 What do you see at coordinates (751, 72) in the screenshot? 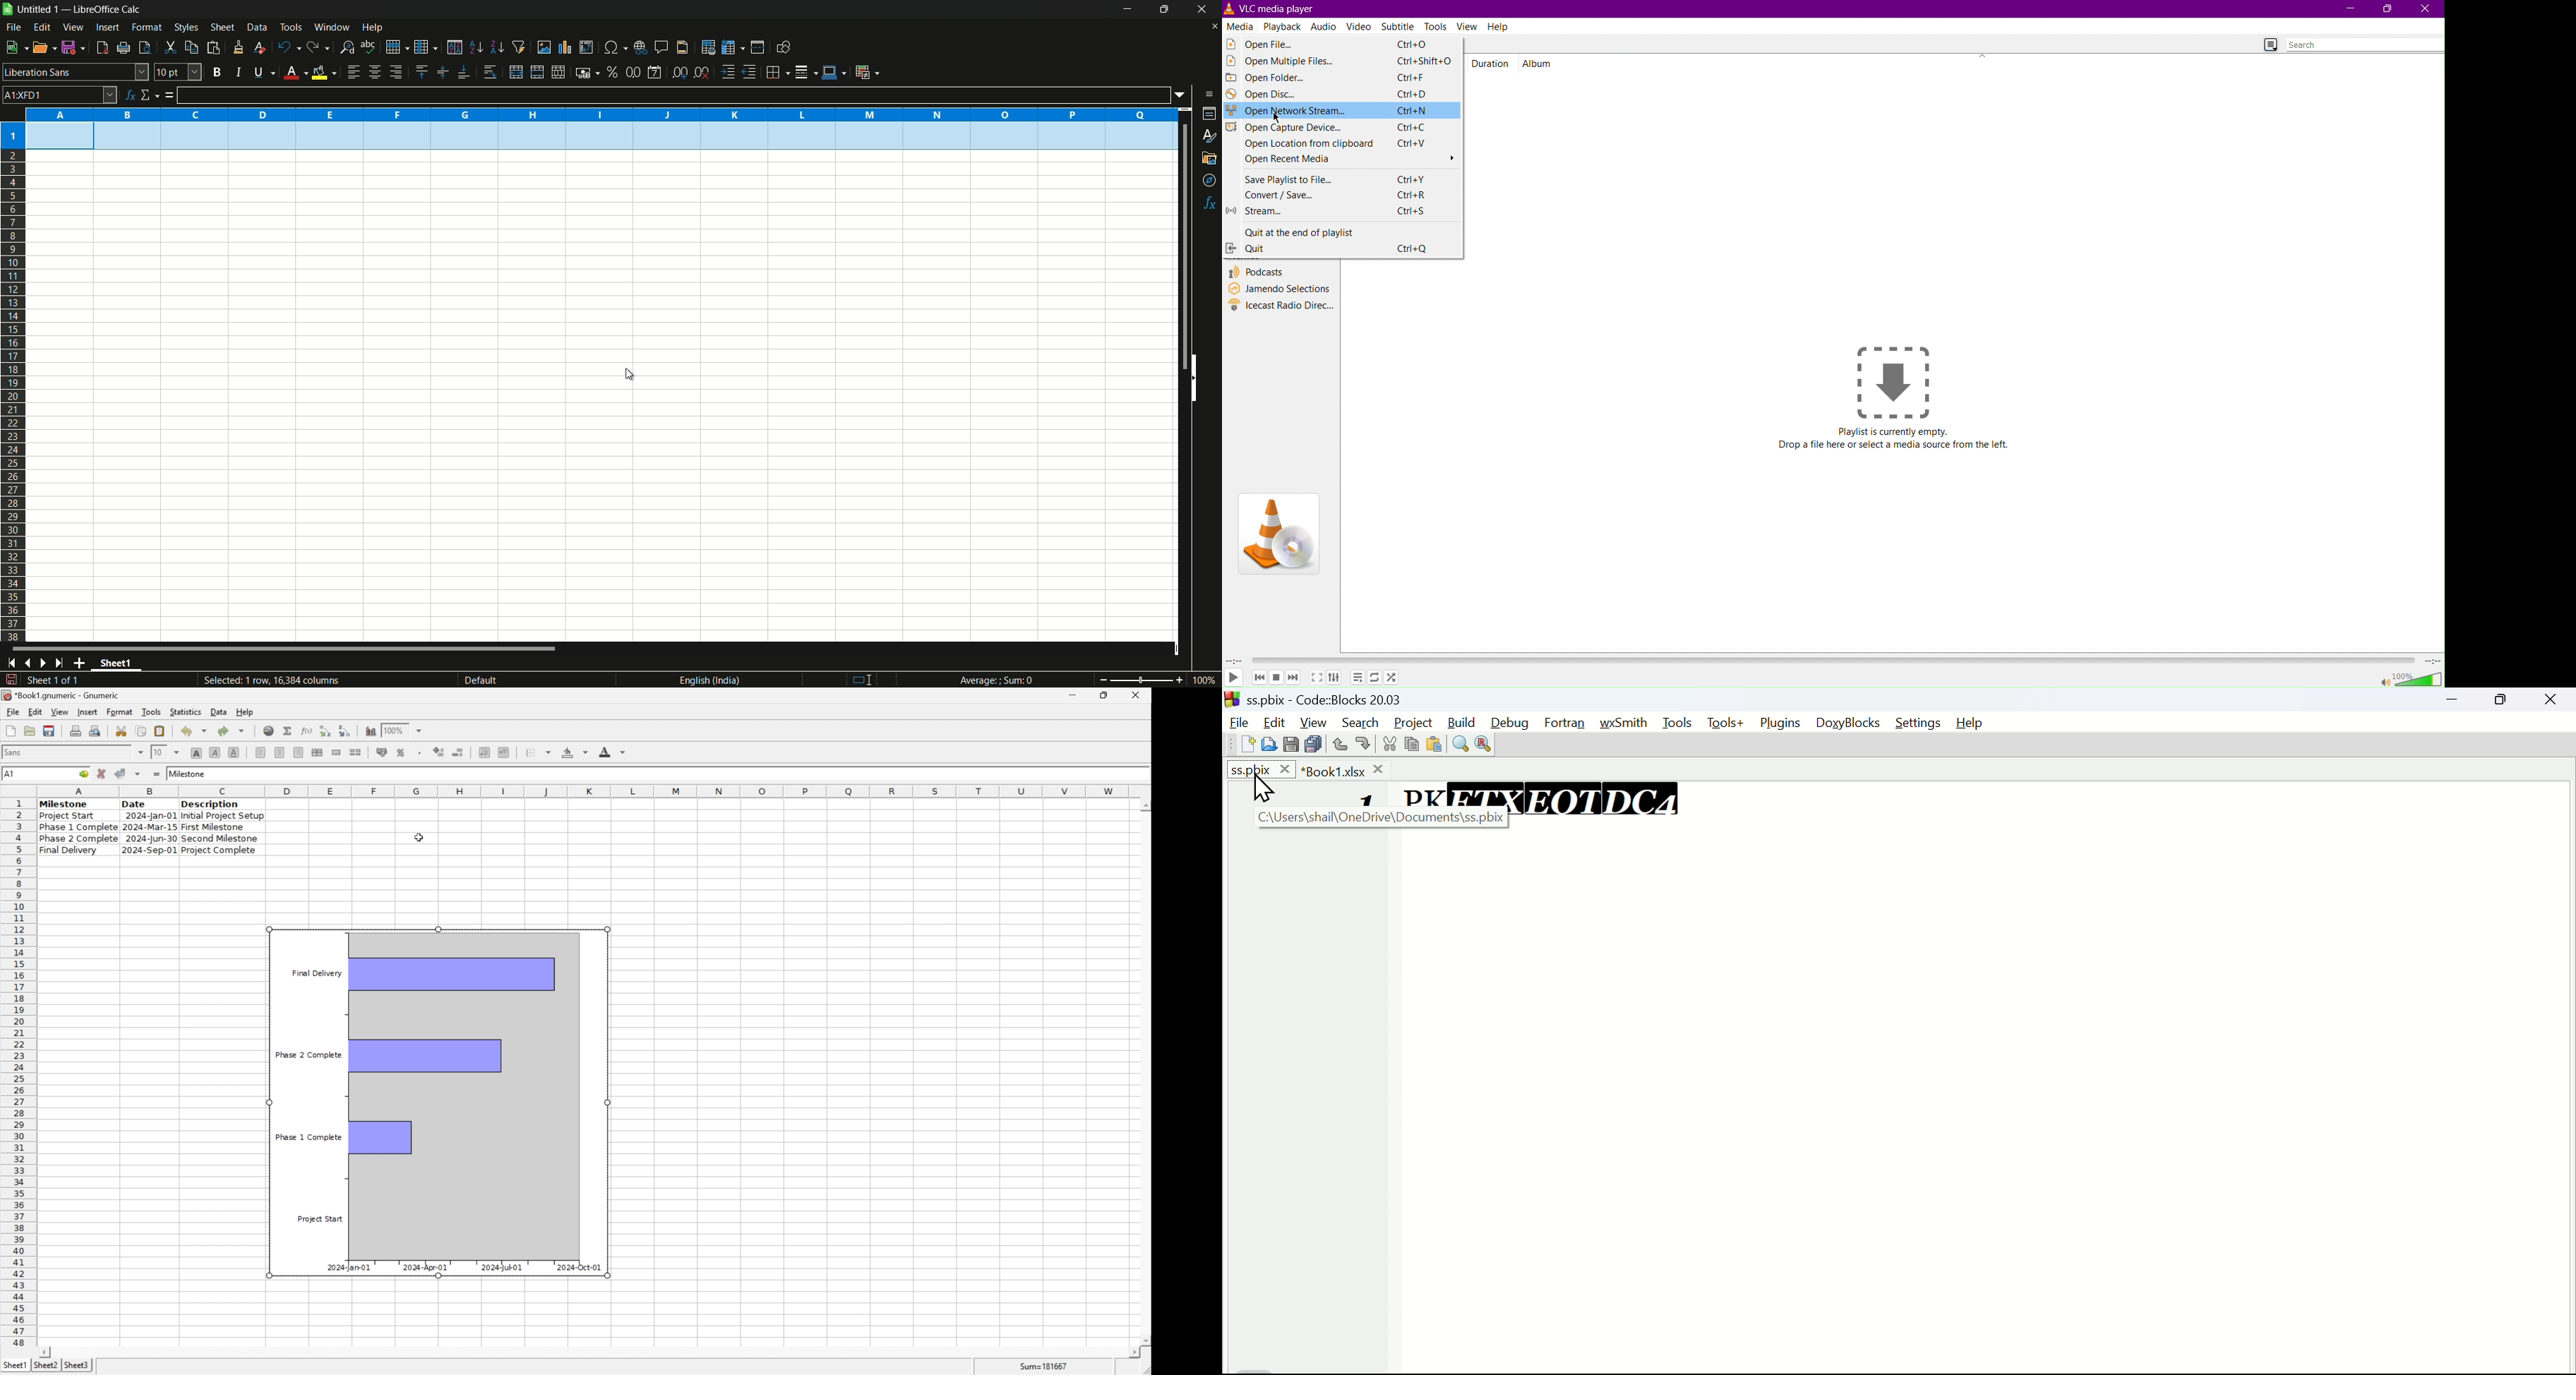
I see `decrease indentation` at bounding box center [751, 72].